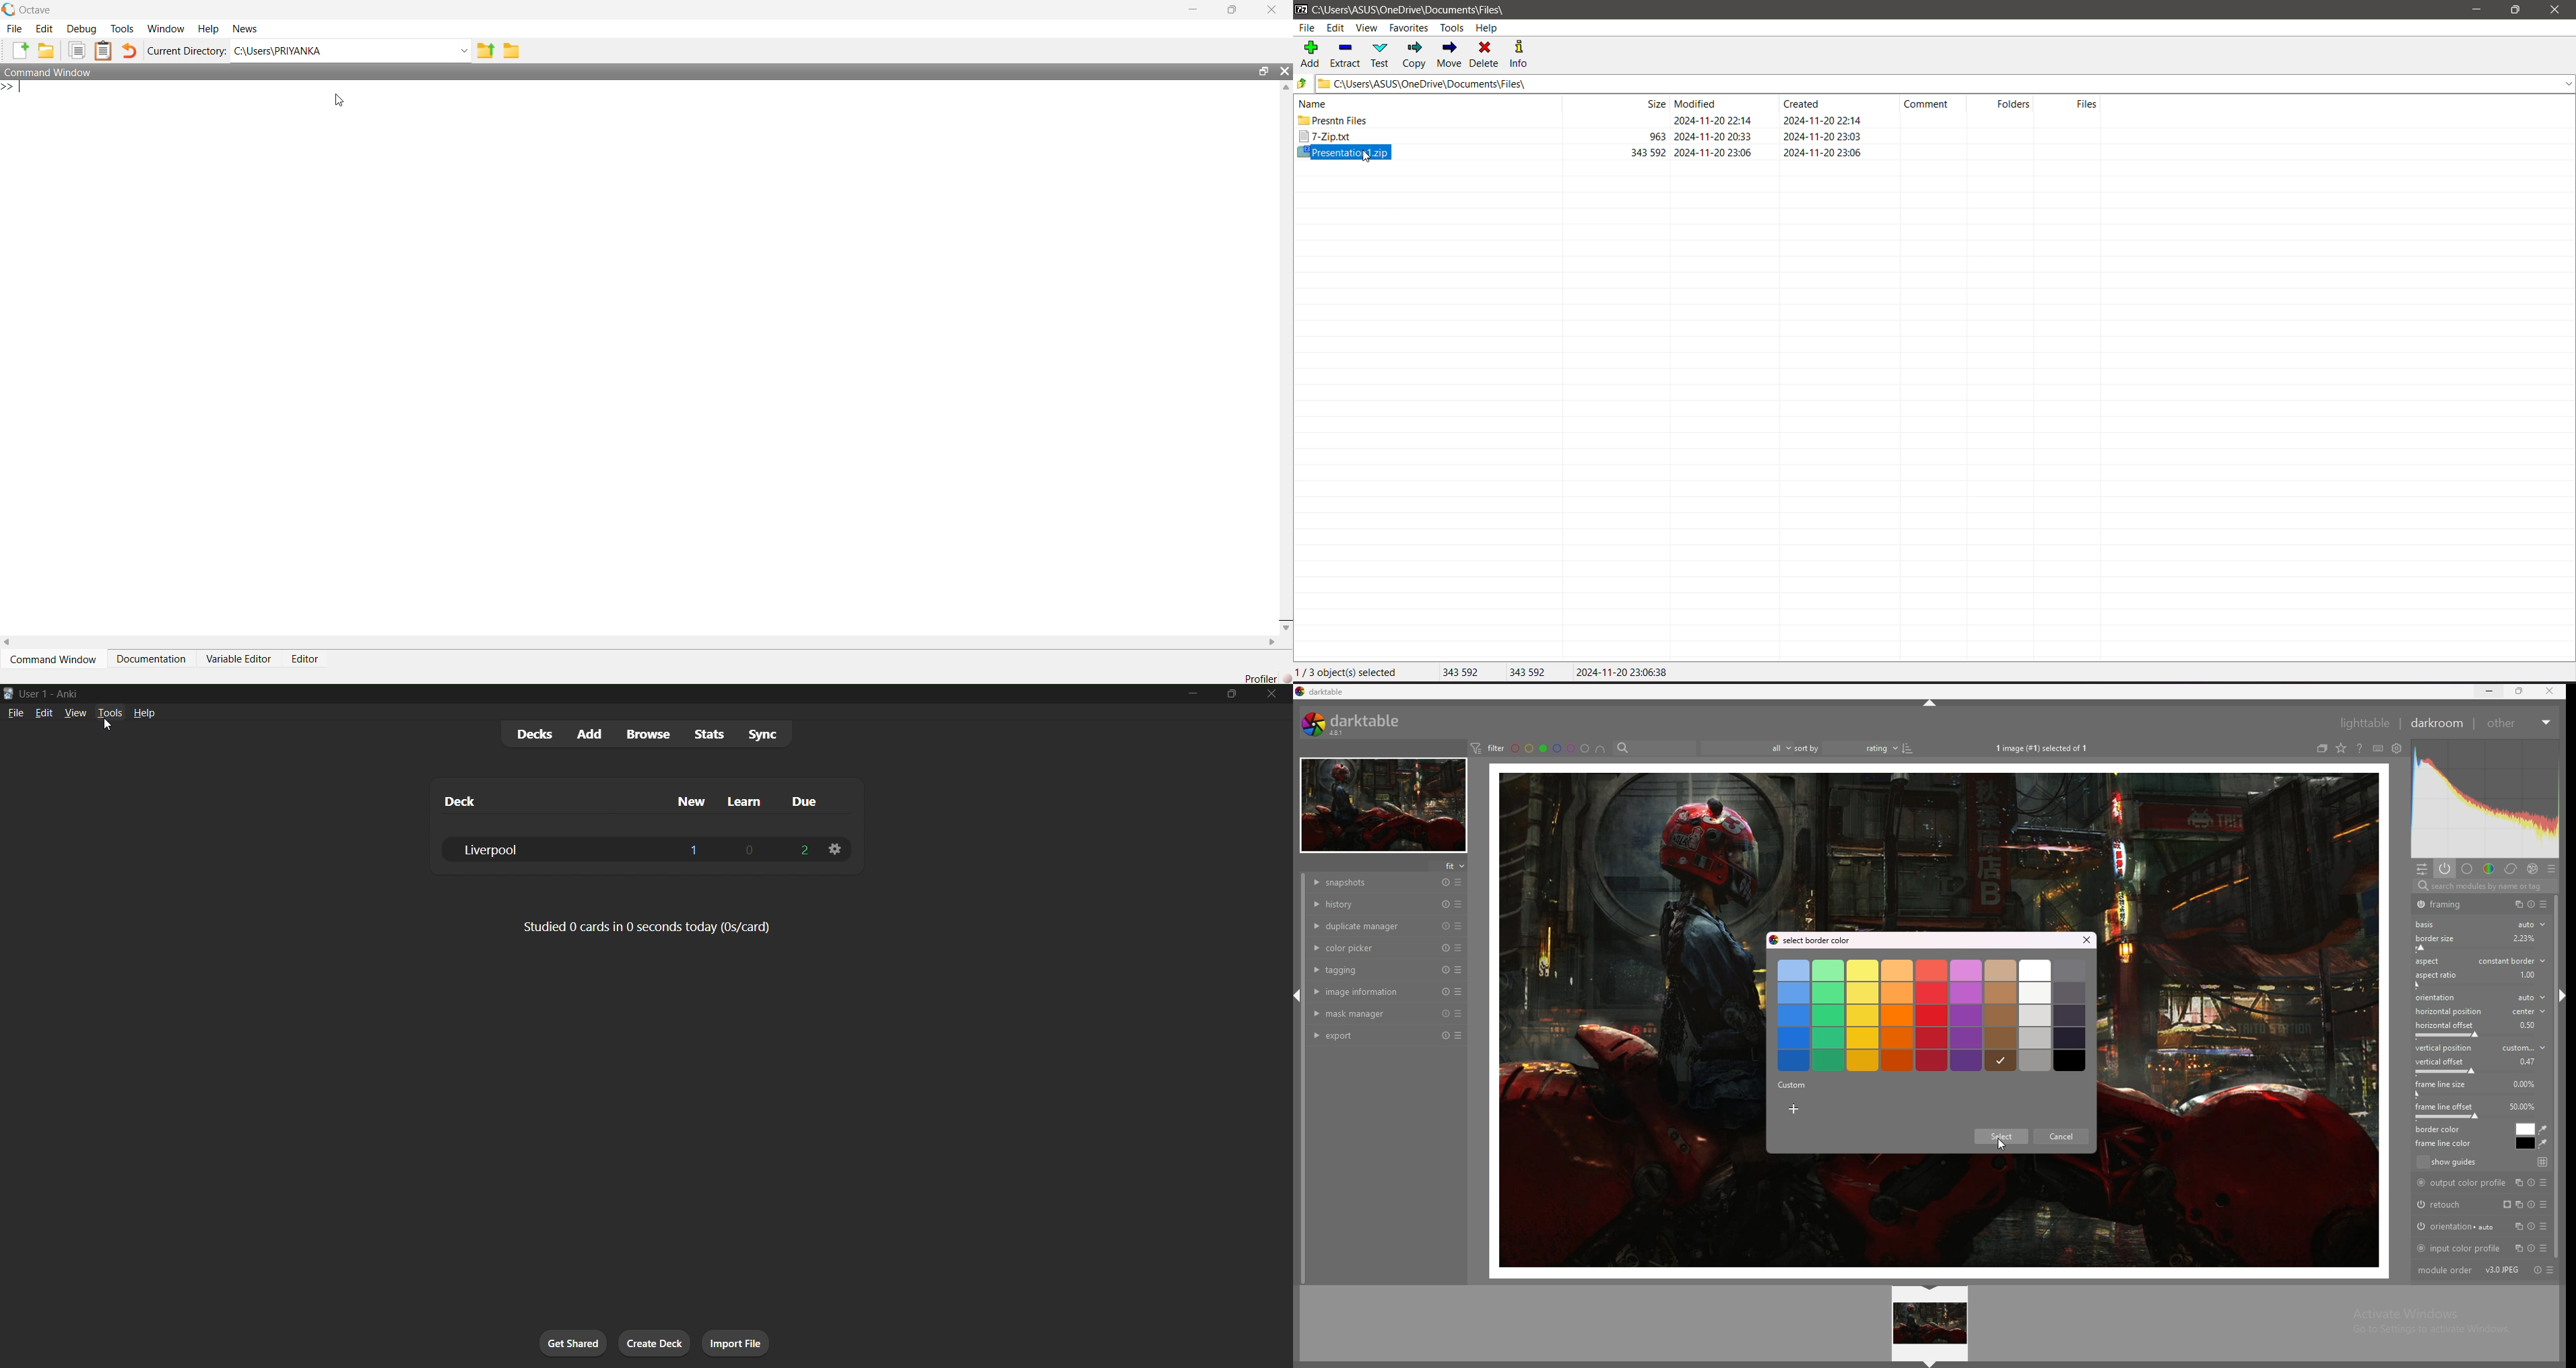 The width and height of the screenshot is (2576, 1372). What do you see at coordinates (1415, 55) in the screenshot?
I see `Copy` at bounding box center [1415, 55].